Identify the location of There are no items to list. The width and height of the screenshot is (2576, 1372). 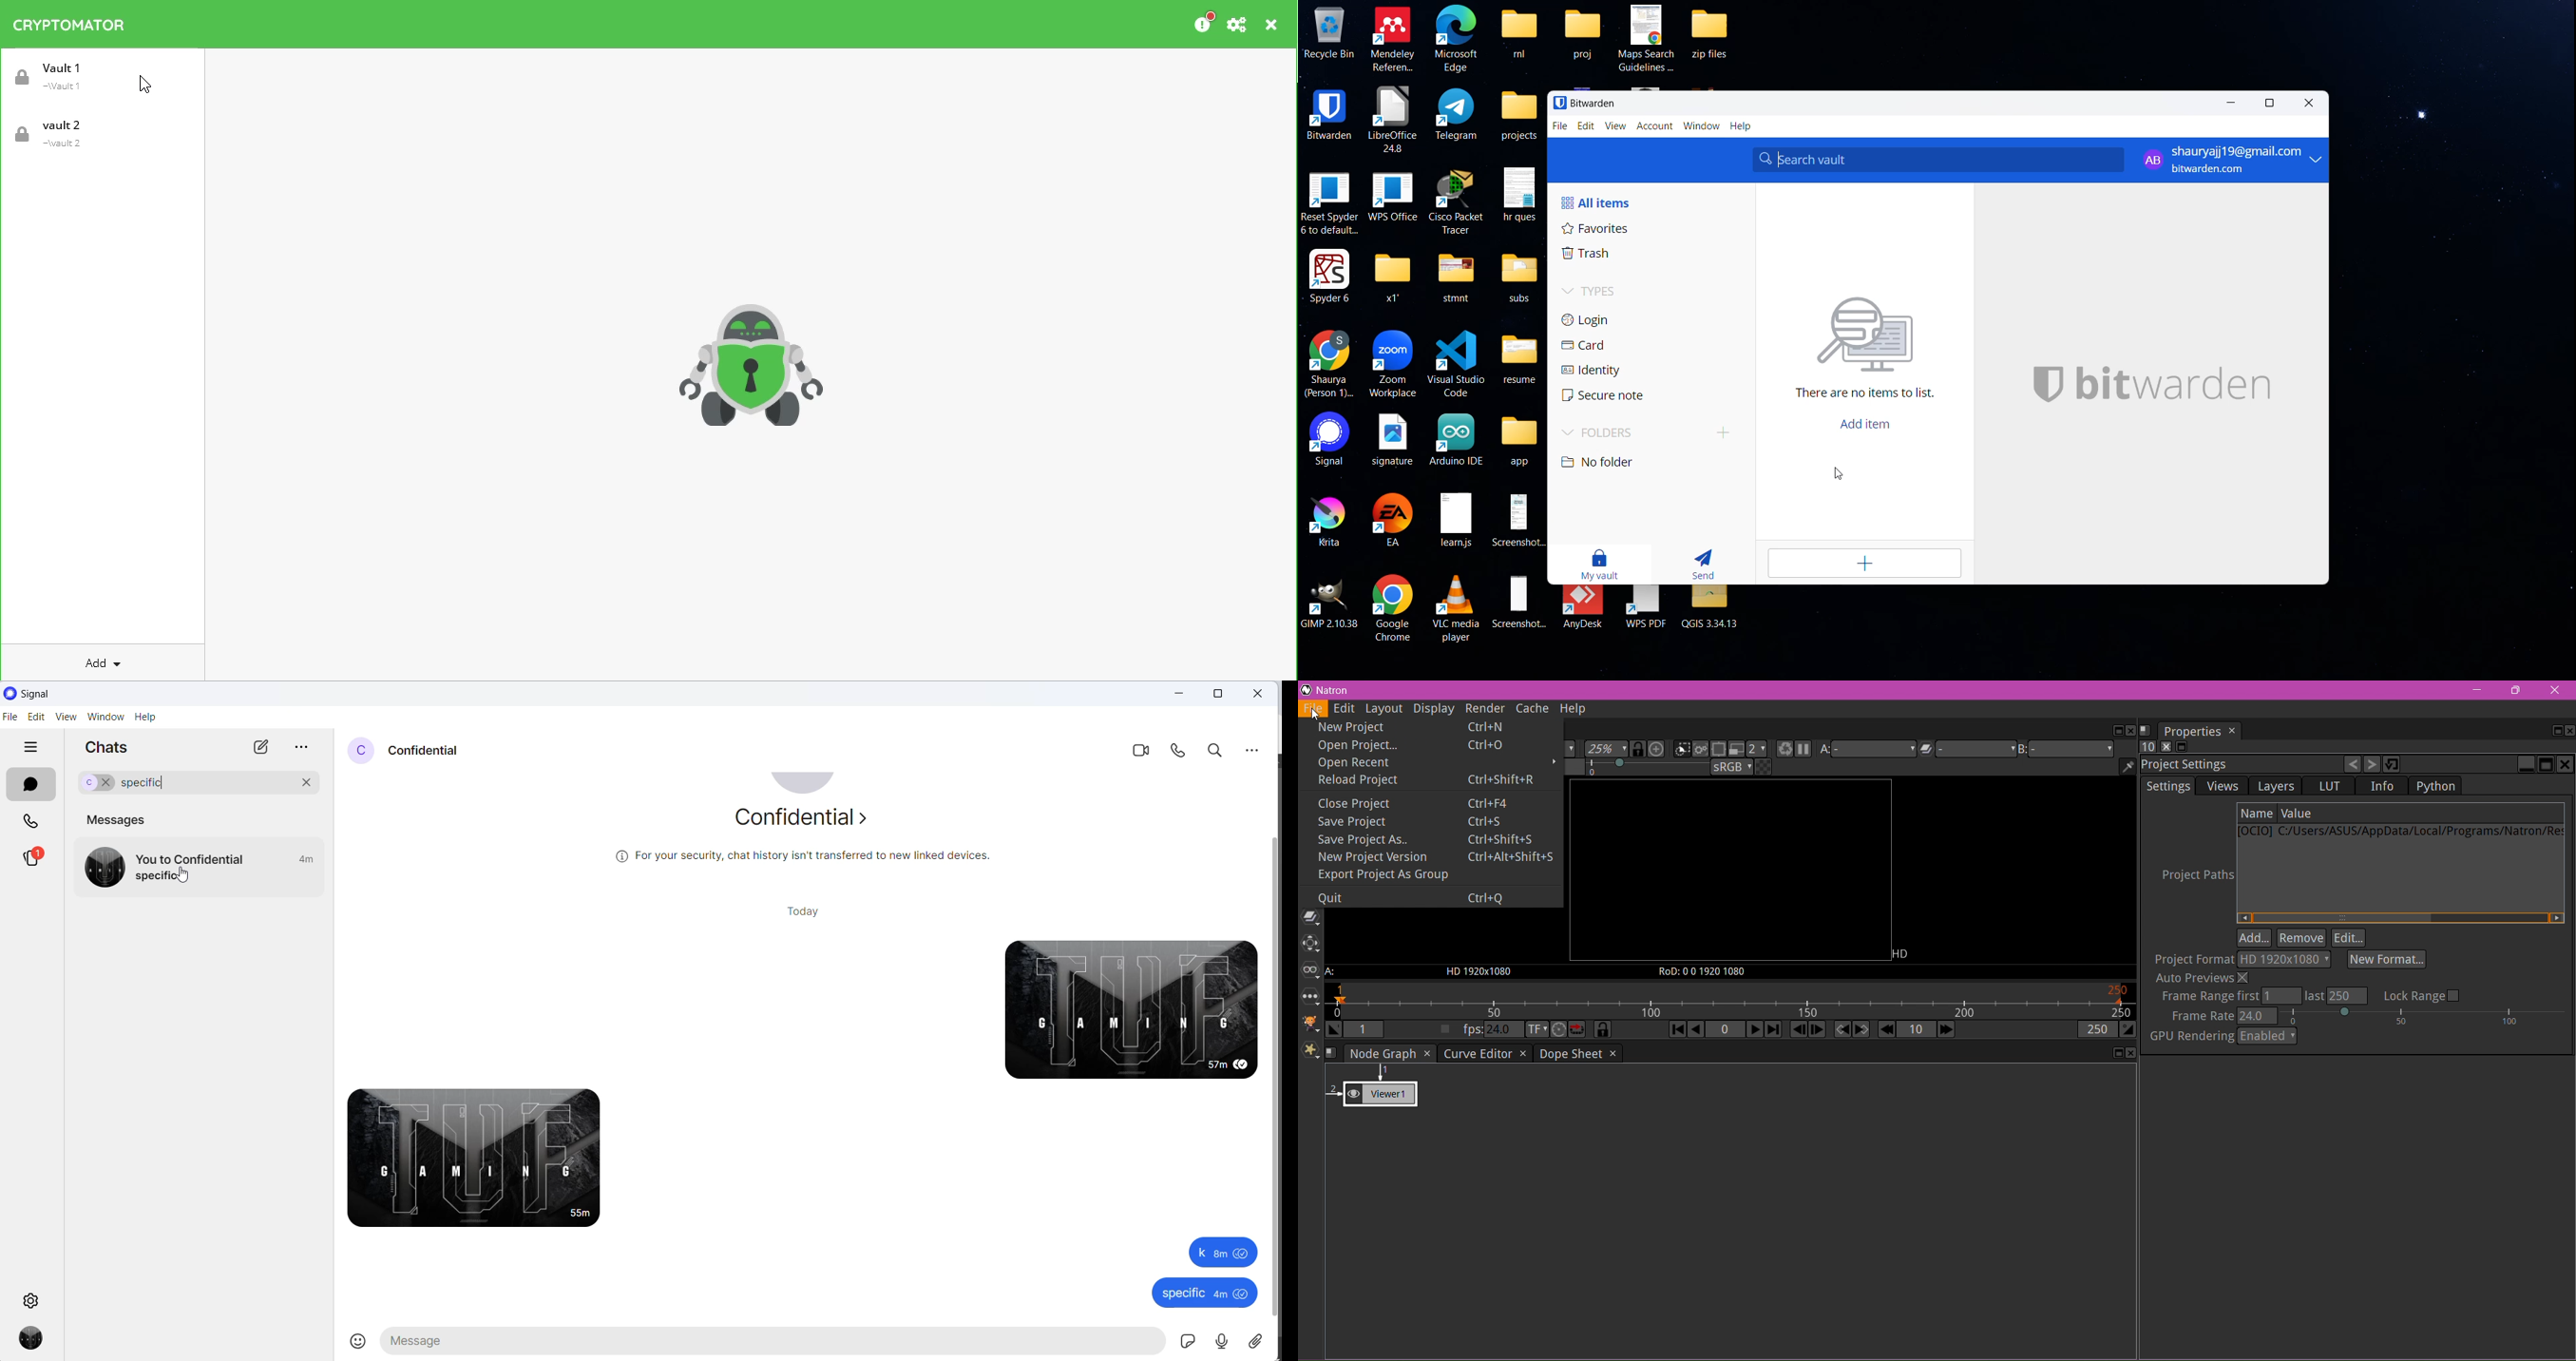
(1866, 344).